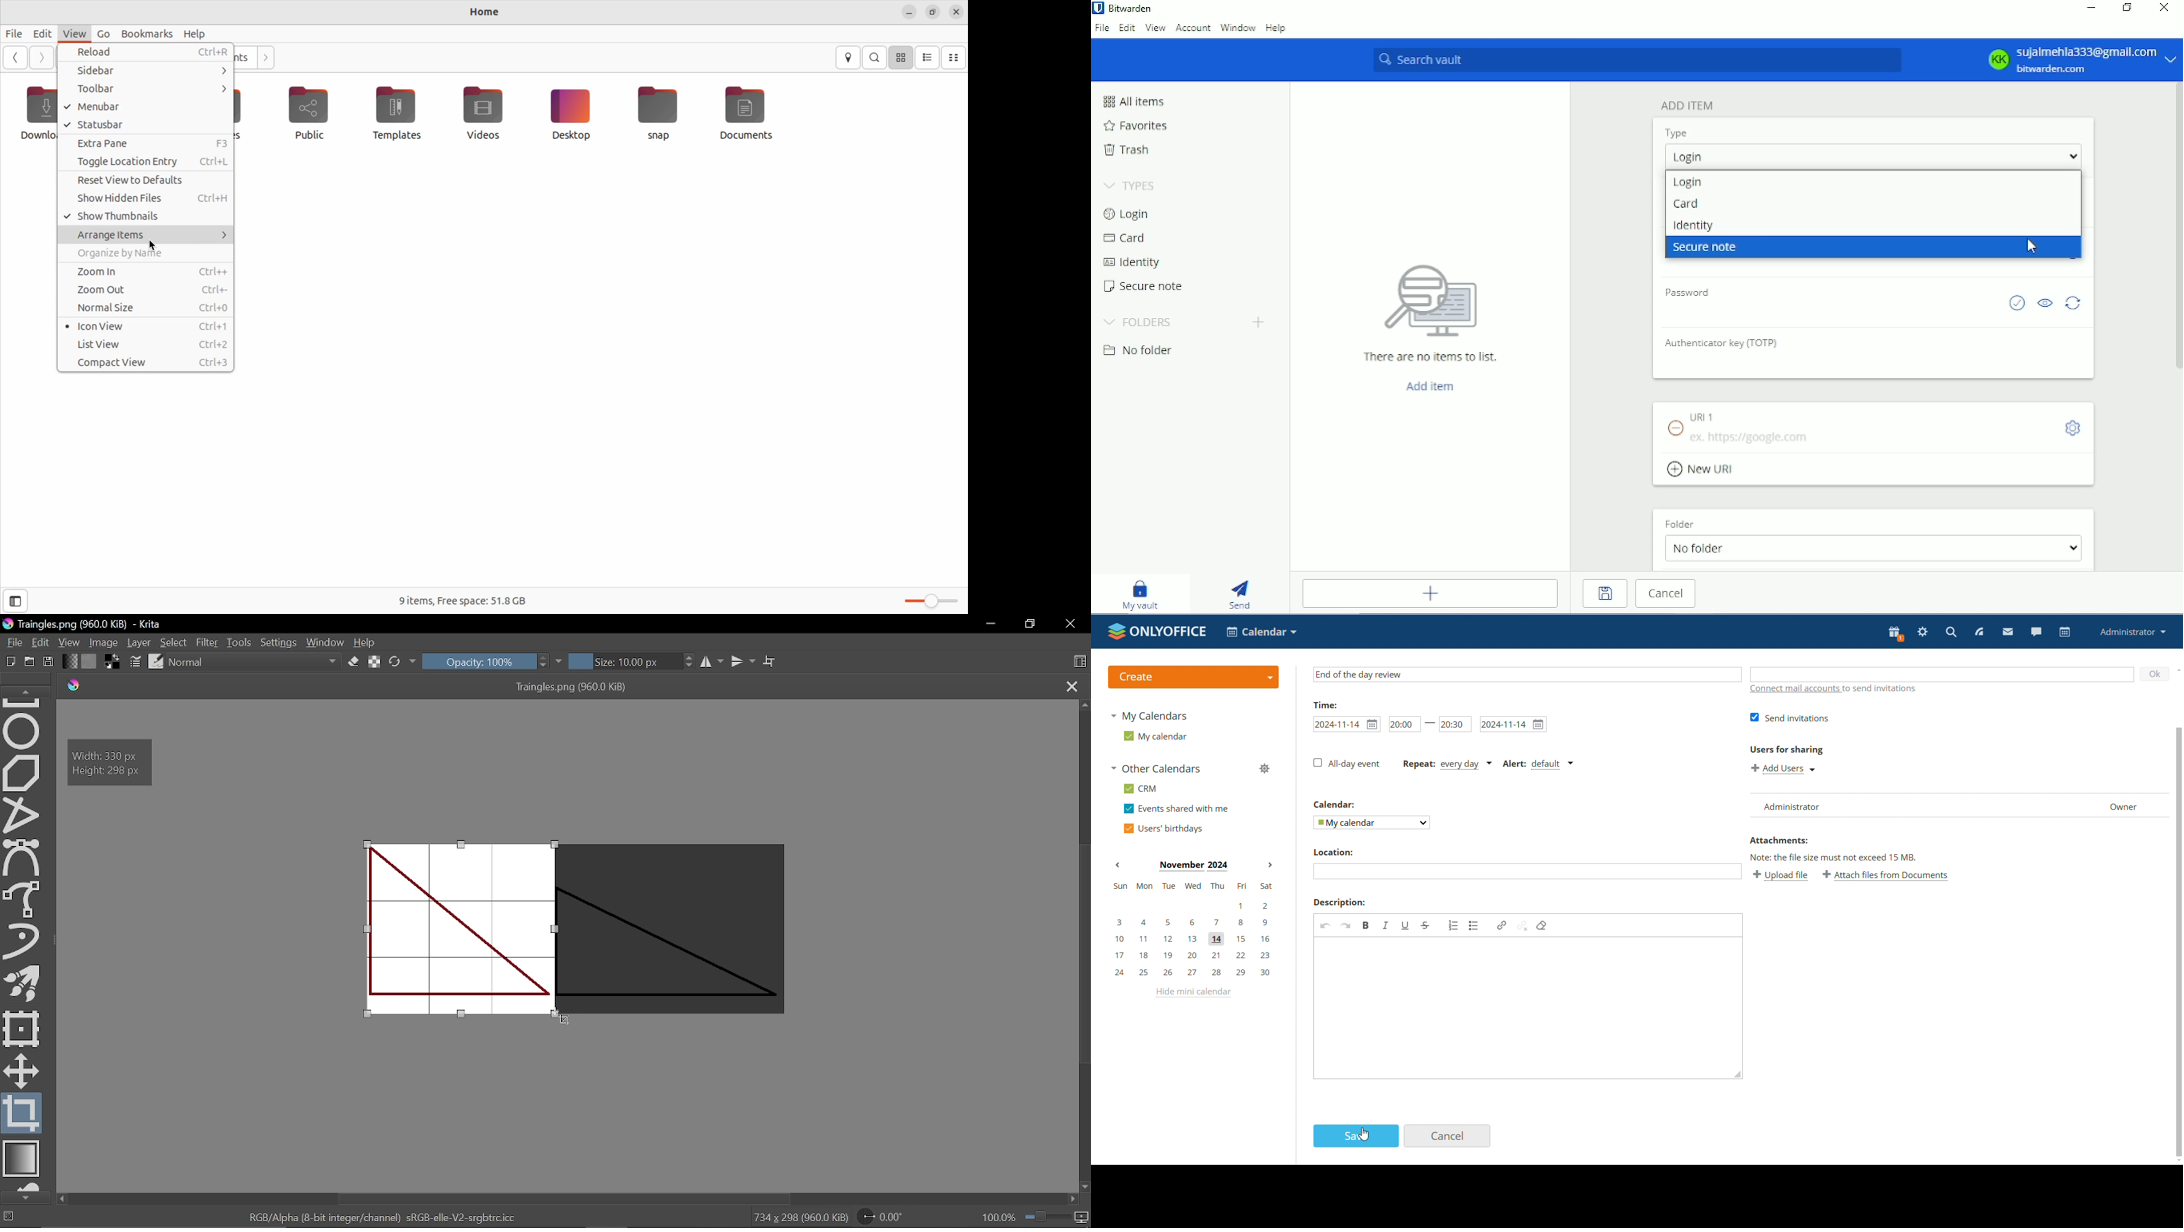 The image size is (2184, 1232). I want to click on Name of the event set, so click(1366, 674).